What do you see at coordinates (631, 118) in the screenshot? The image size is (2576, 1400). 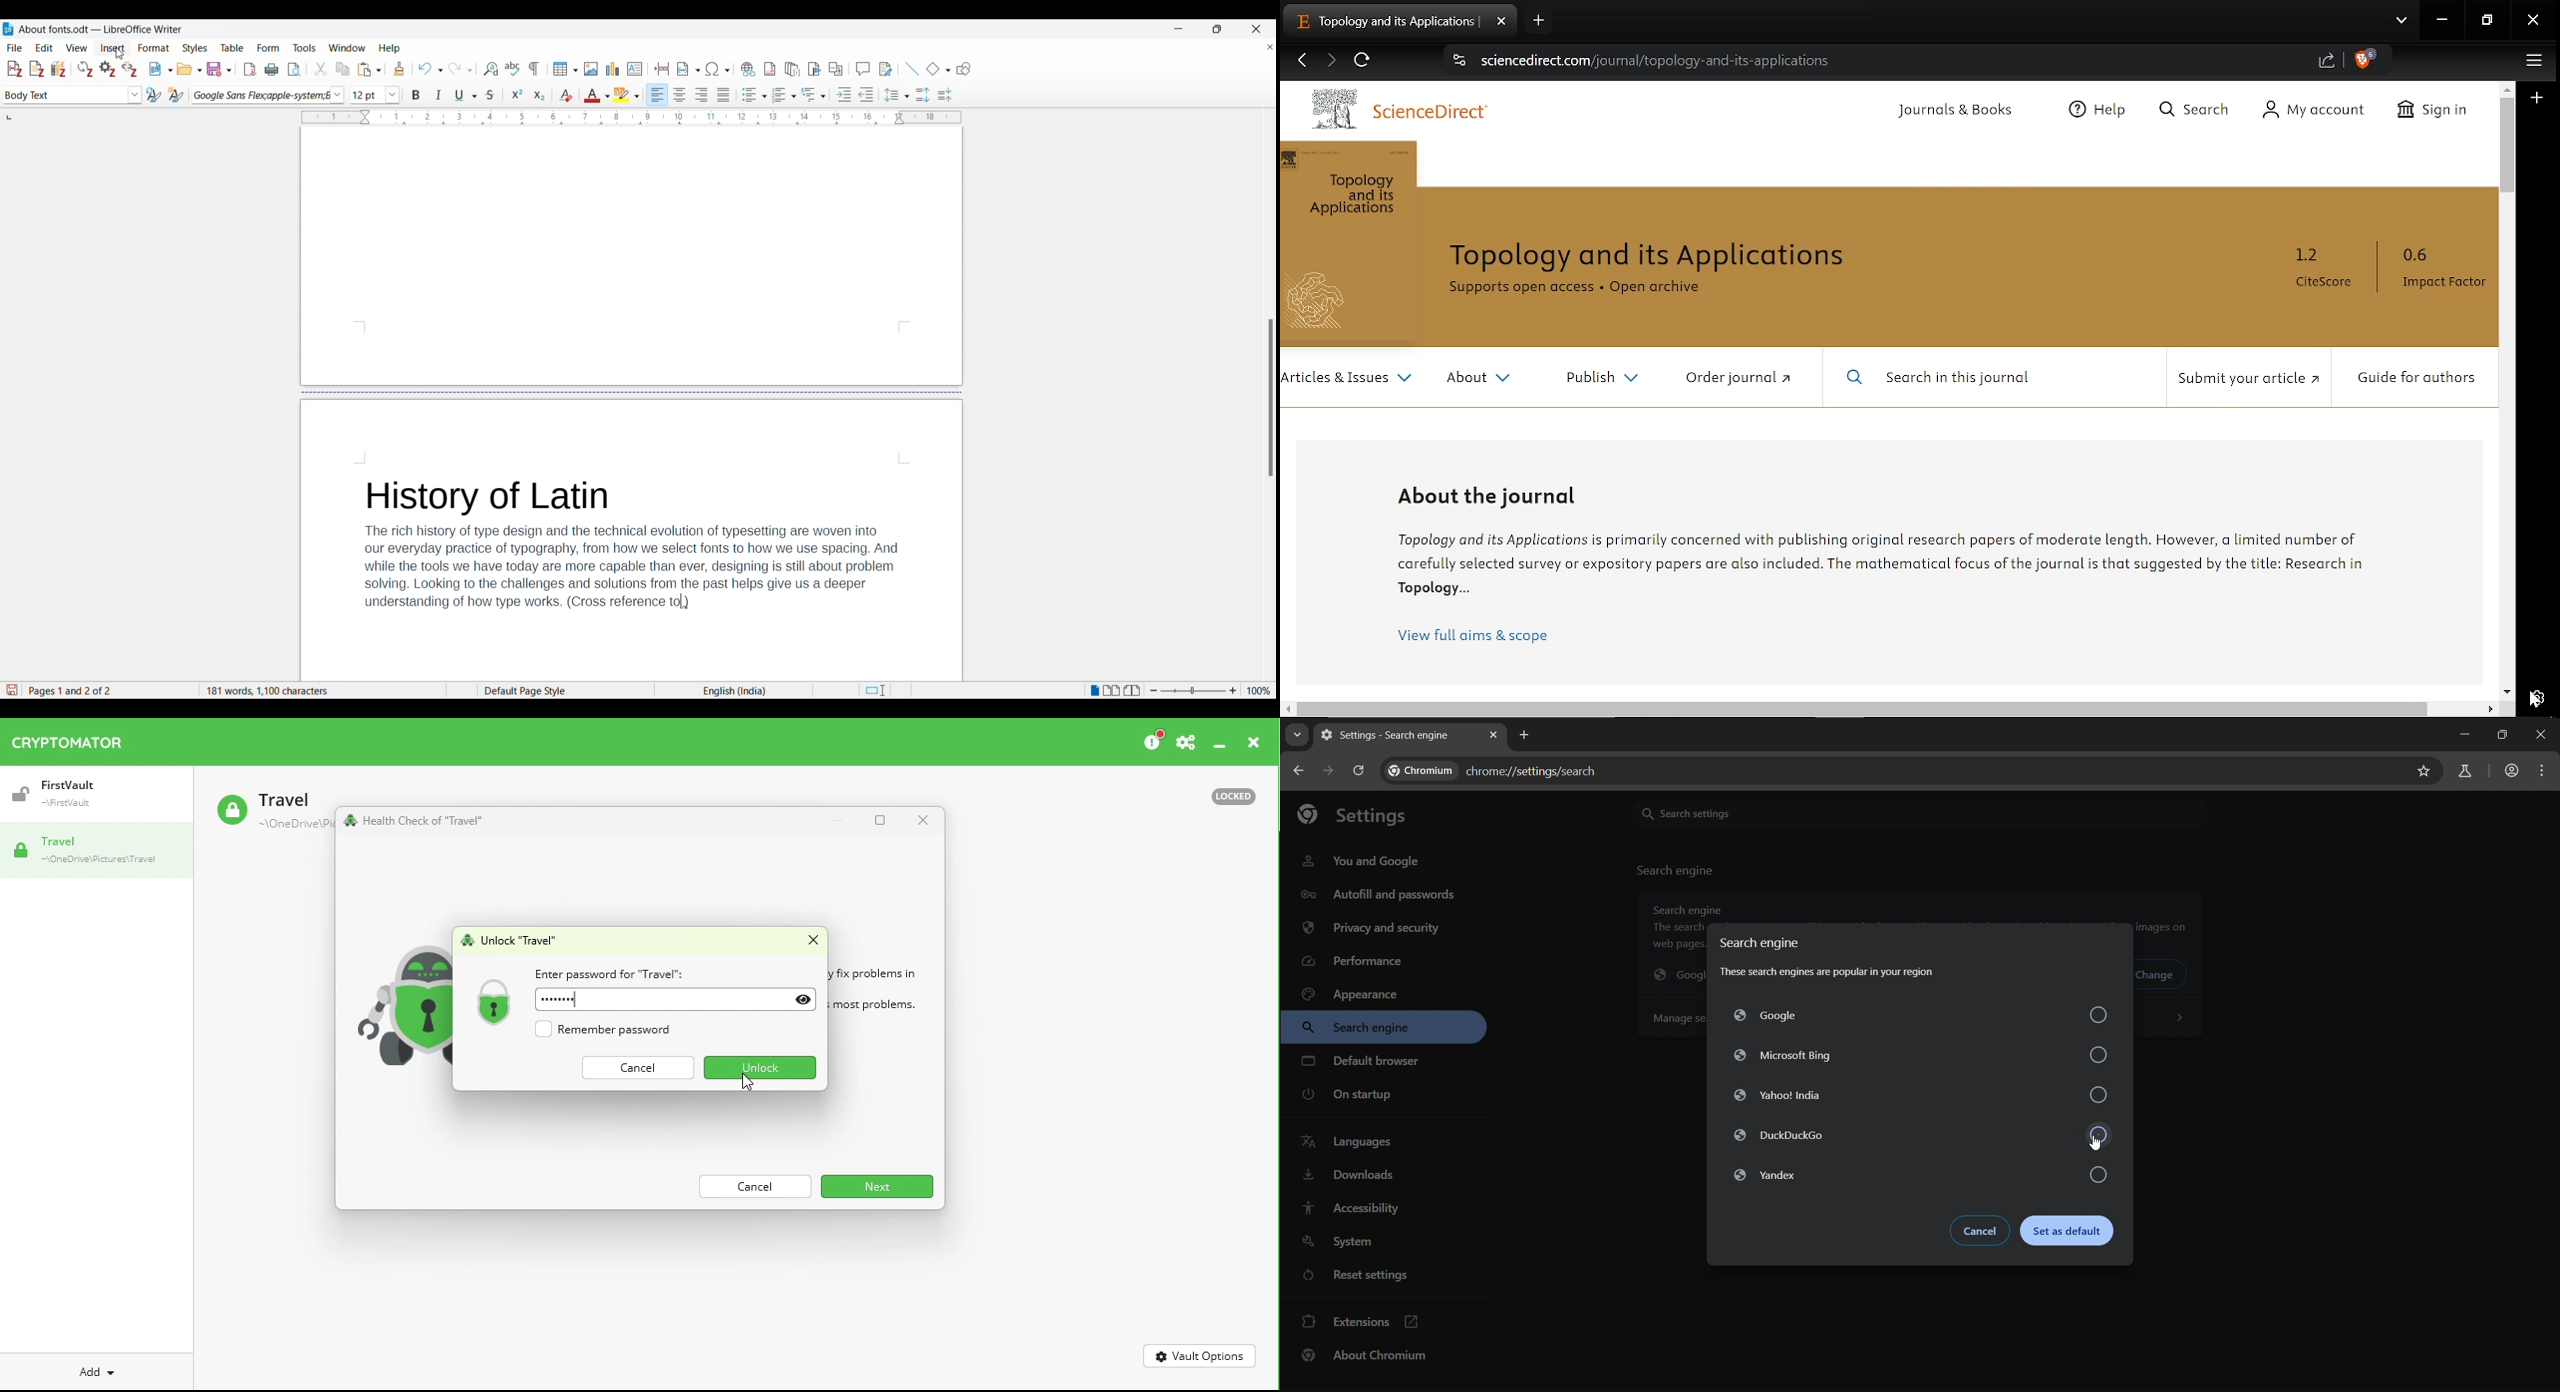 I see `Horizontal ruler` at bounding box center [631, 118].